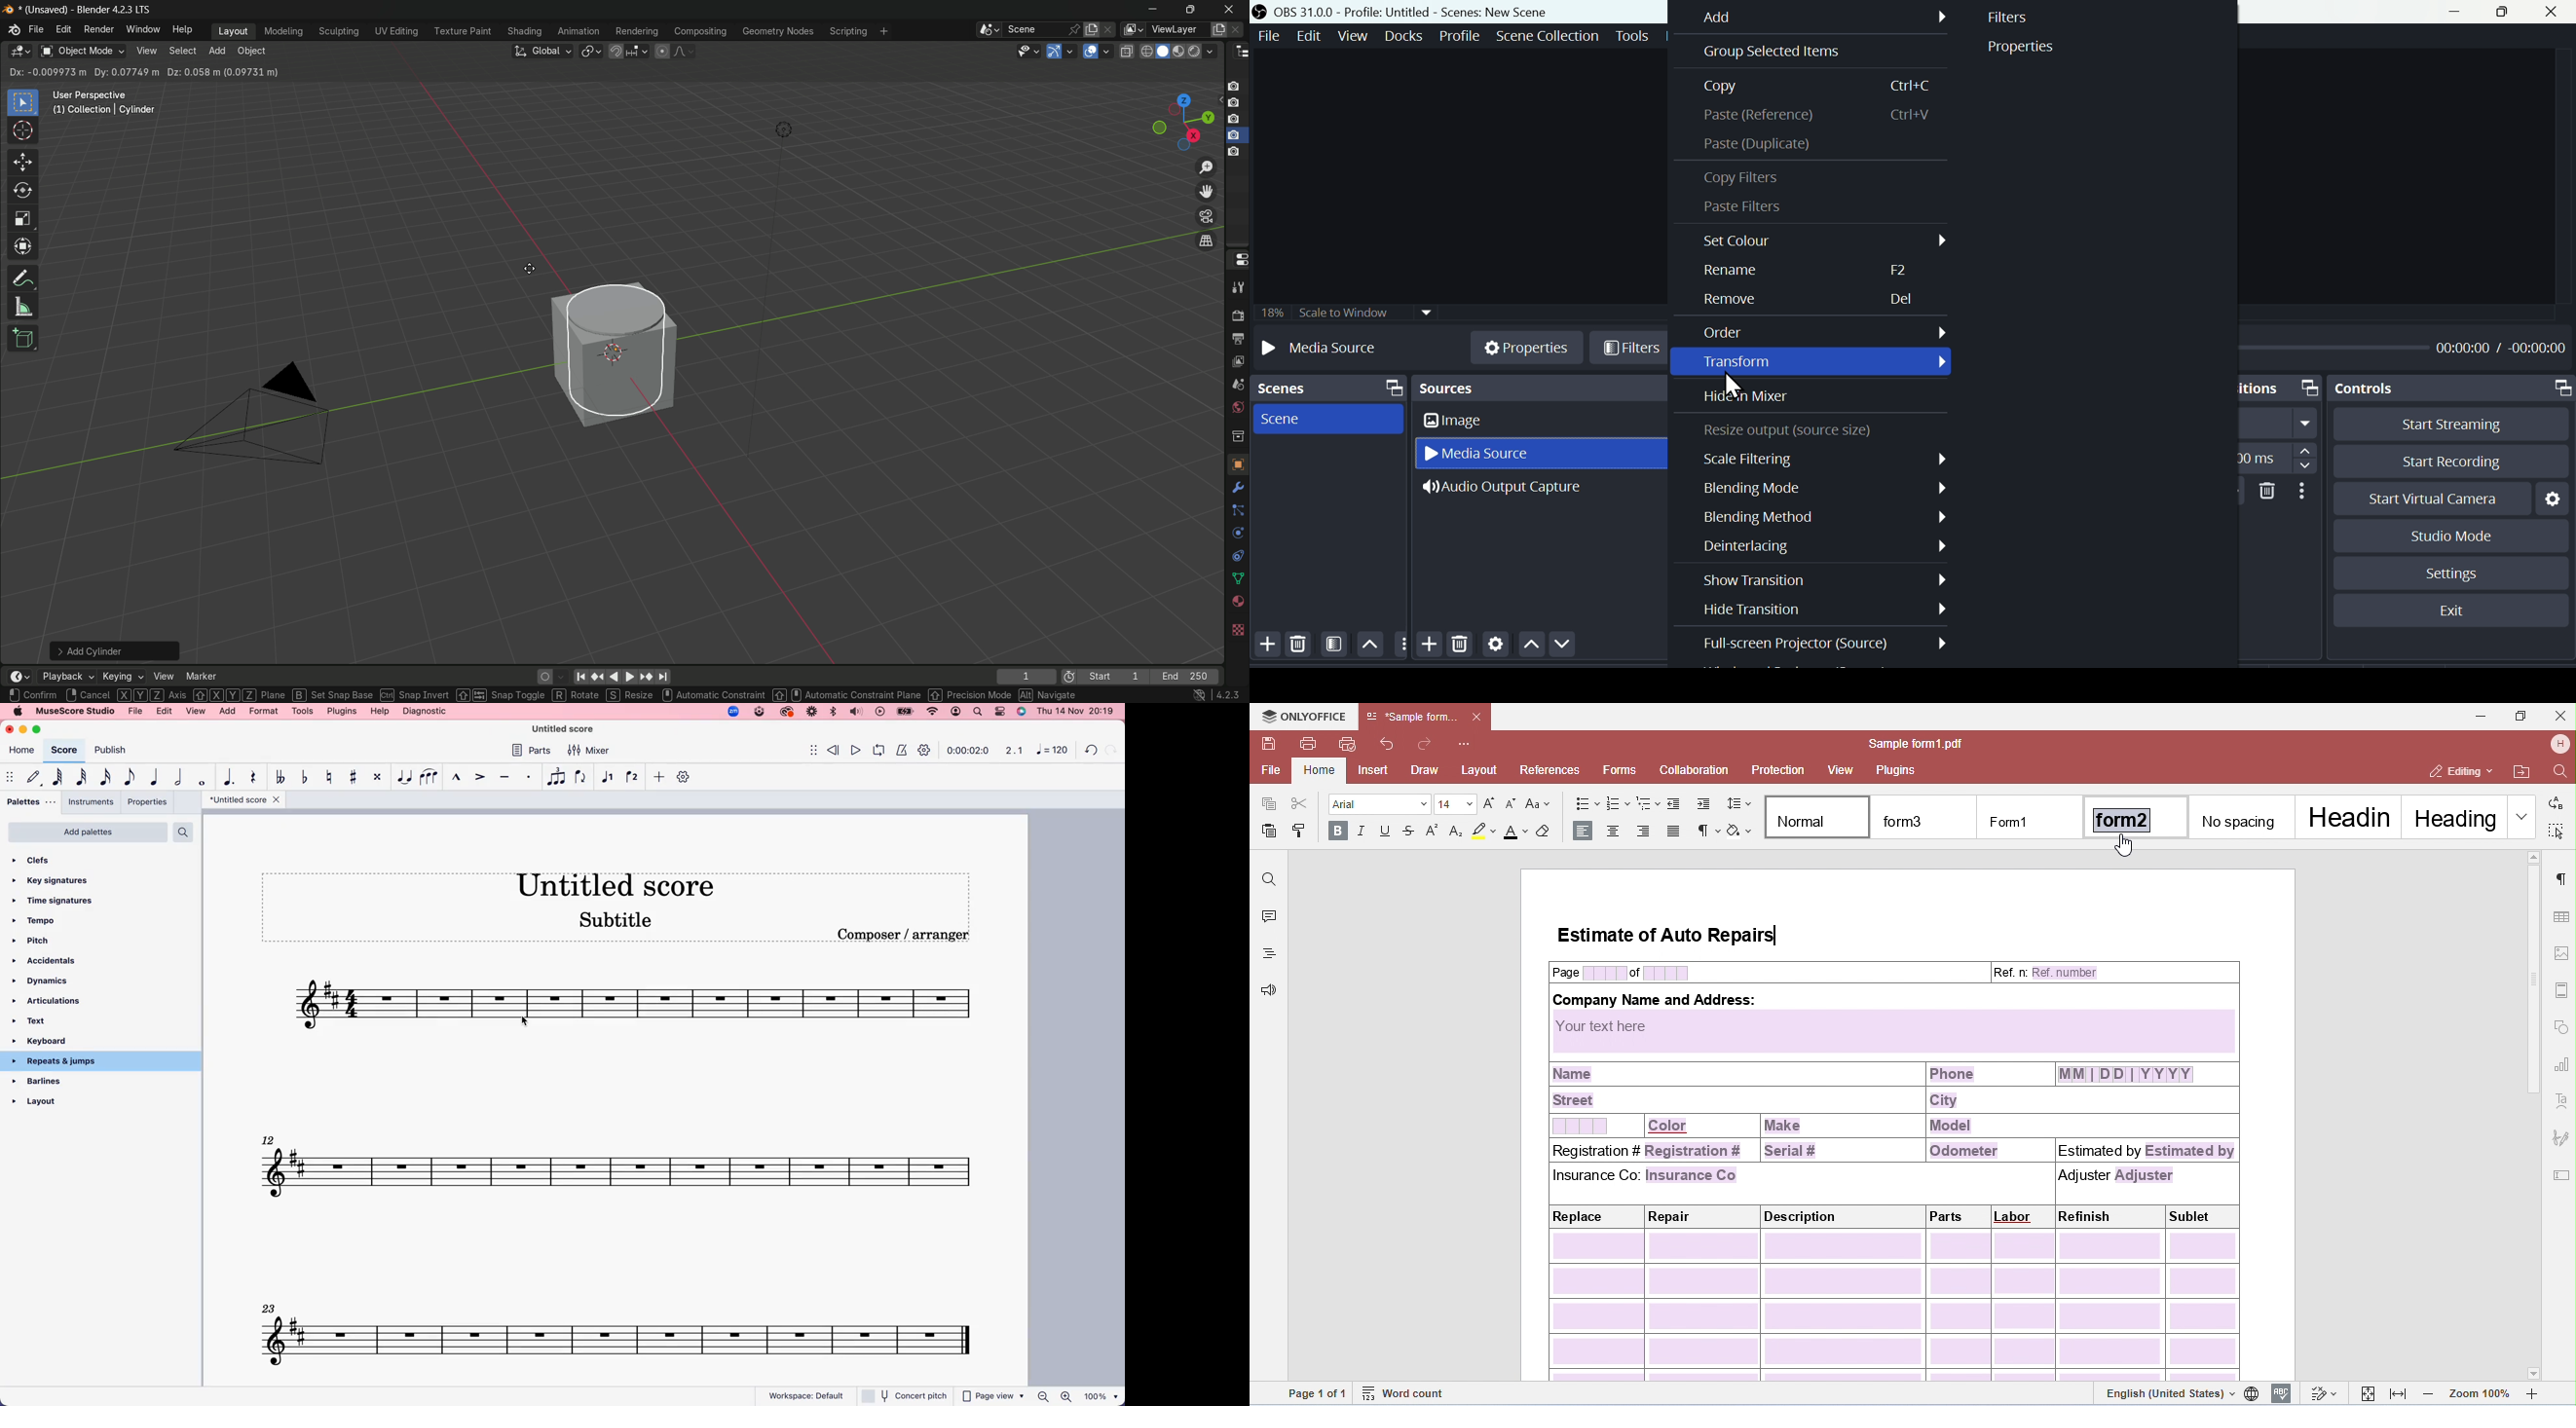 This screenshot has width=2576, height=1428. I want to click on Deinterlacing, so click(1826, 545).